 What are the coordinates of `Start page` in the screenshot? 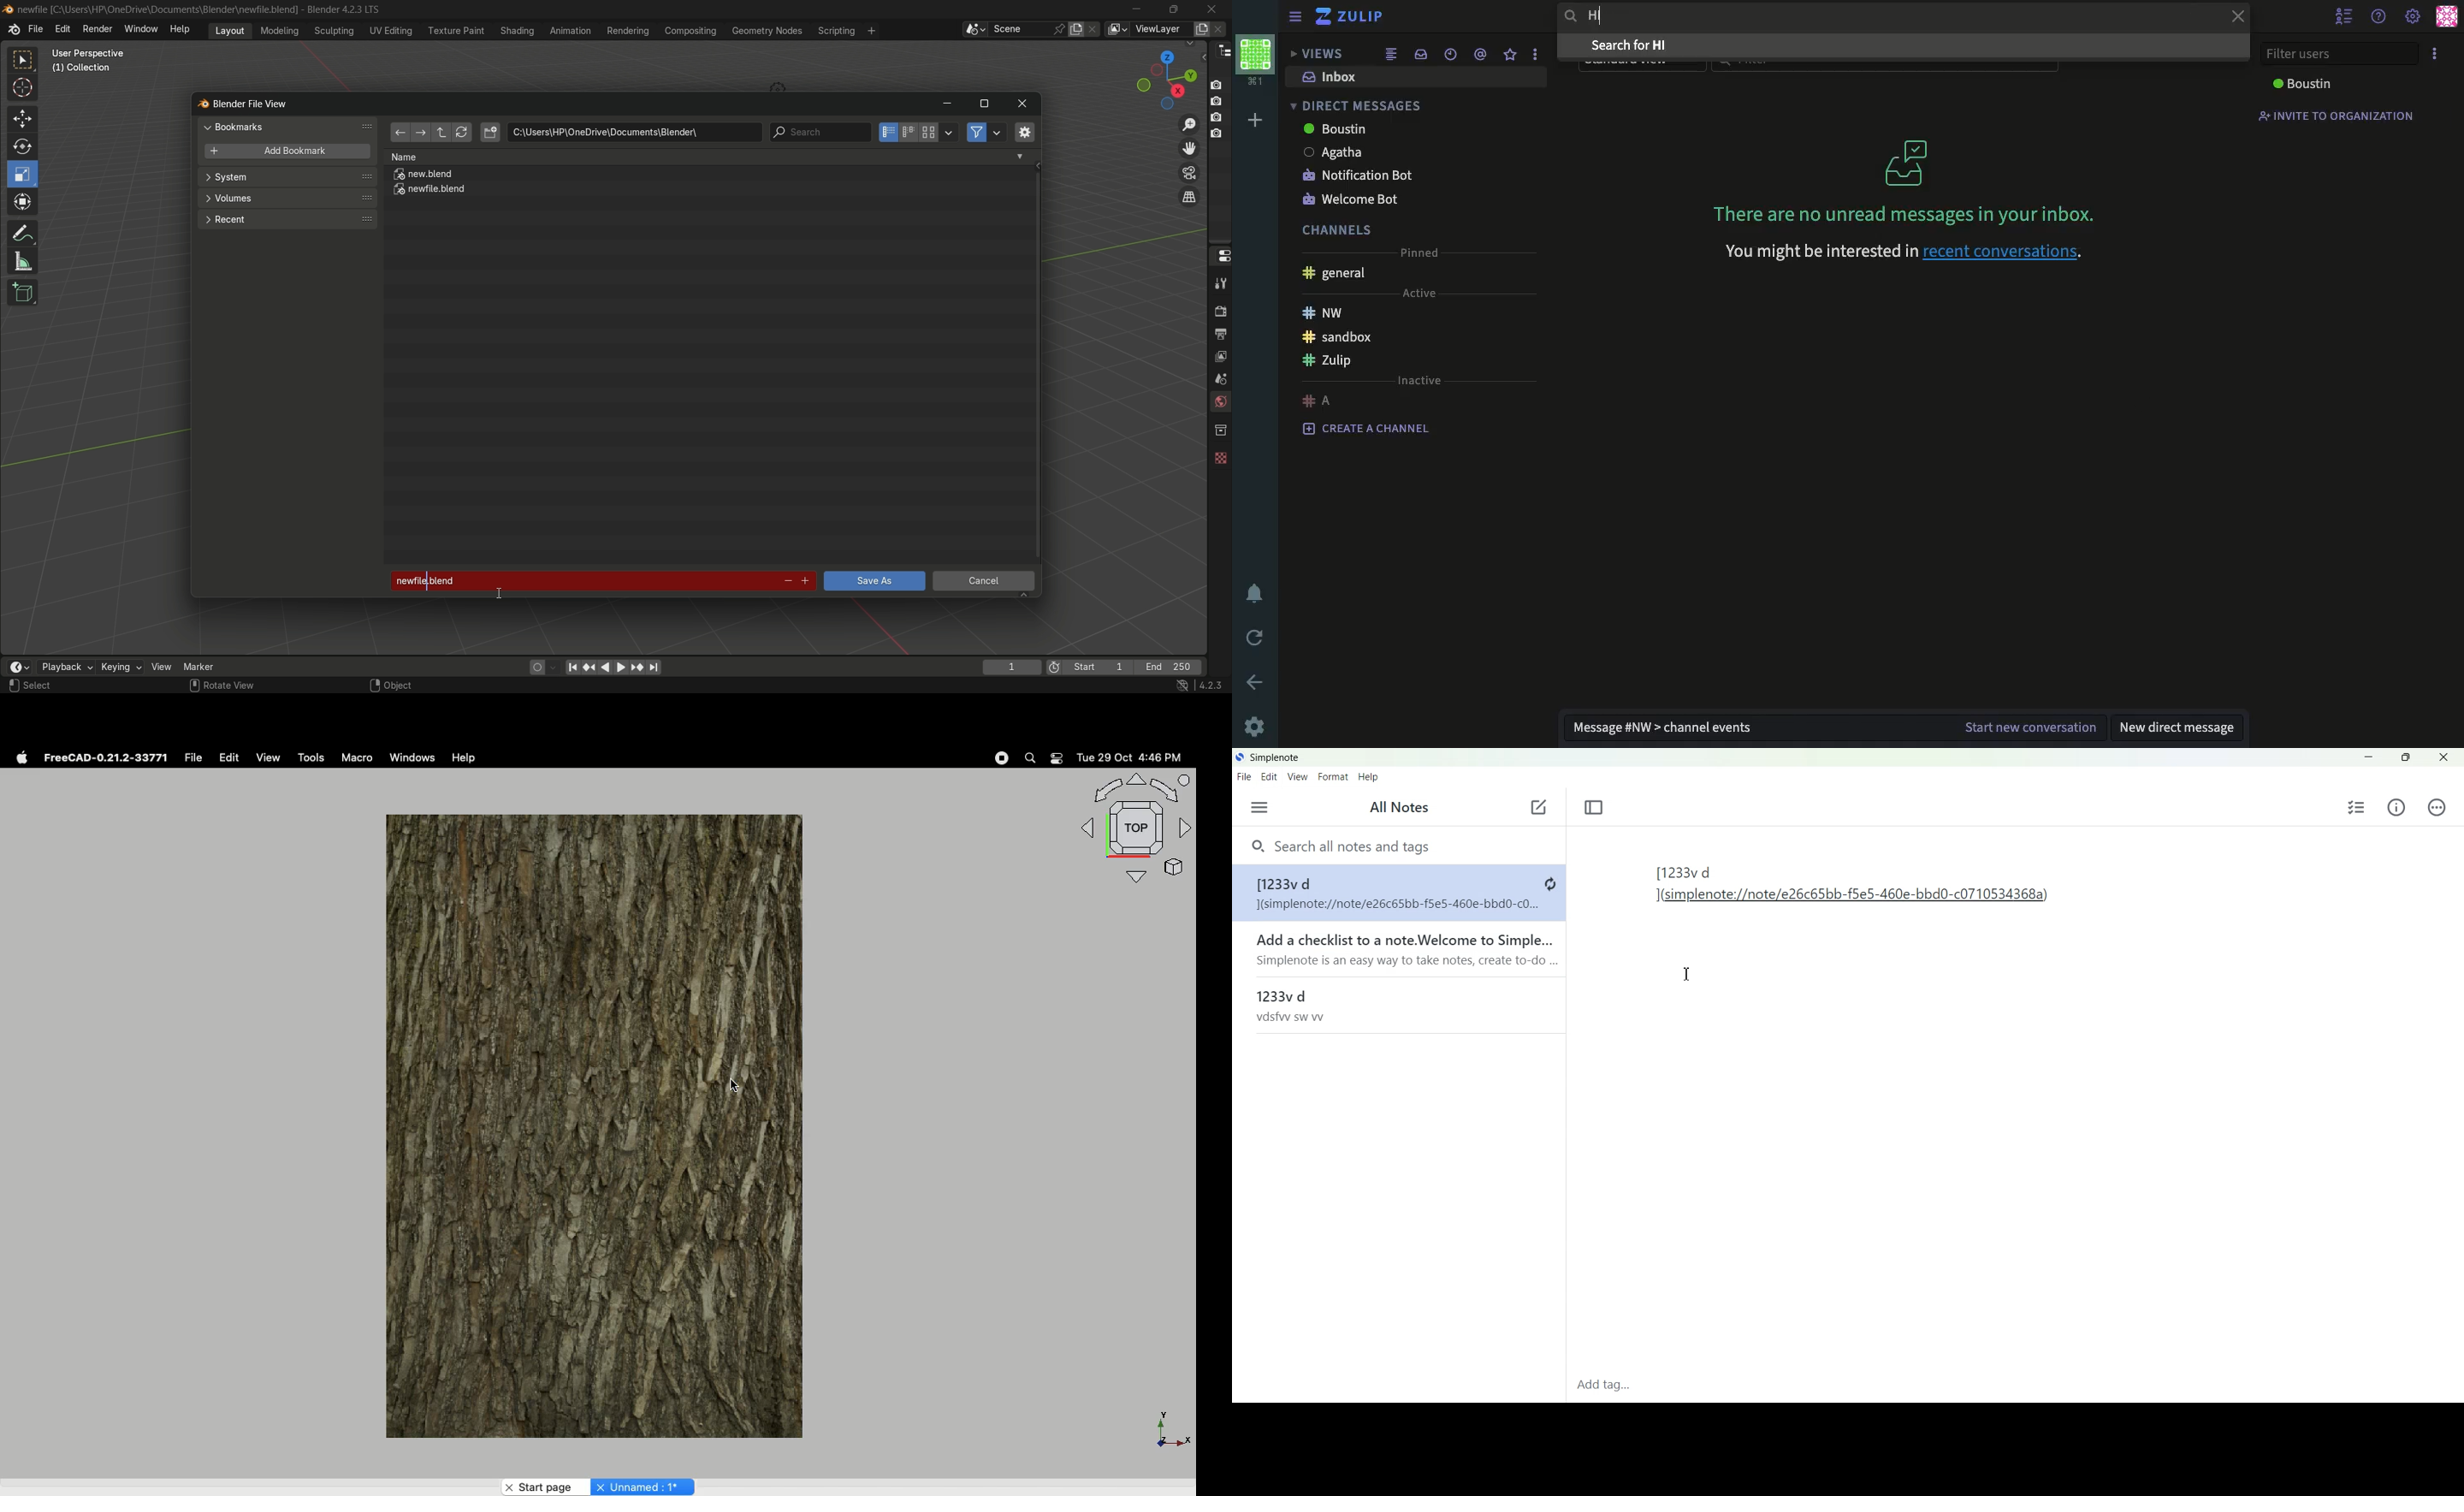 It's located at (545, 1487).